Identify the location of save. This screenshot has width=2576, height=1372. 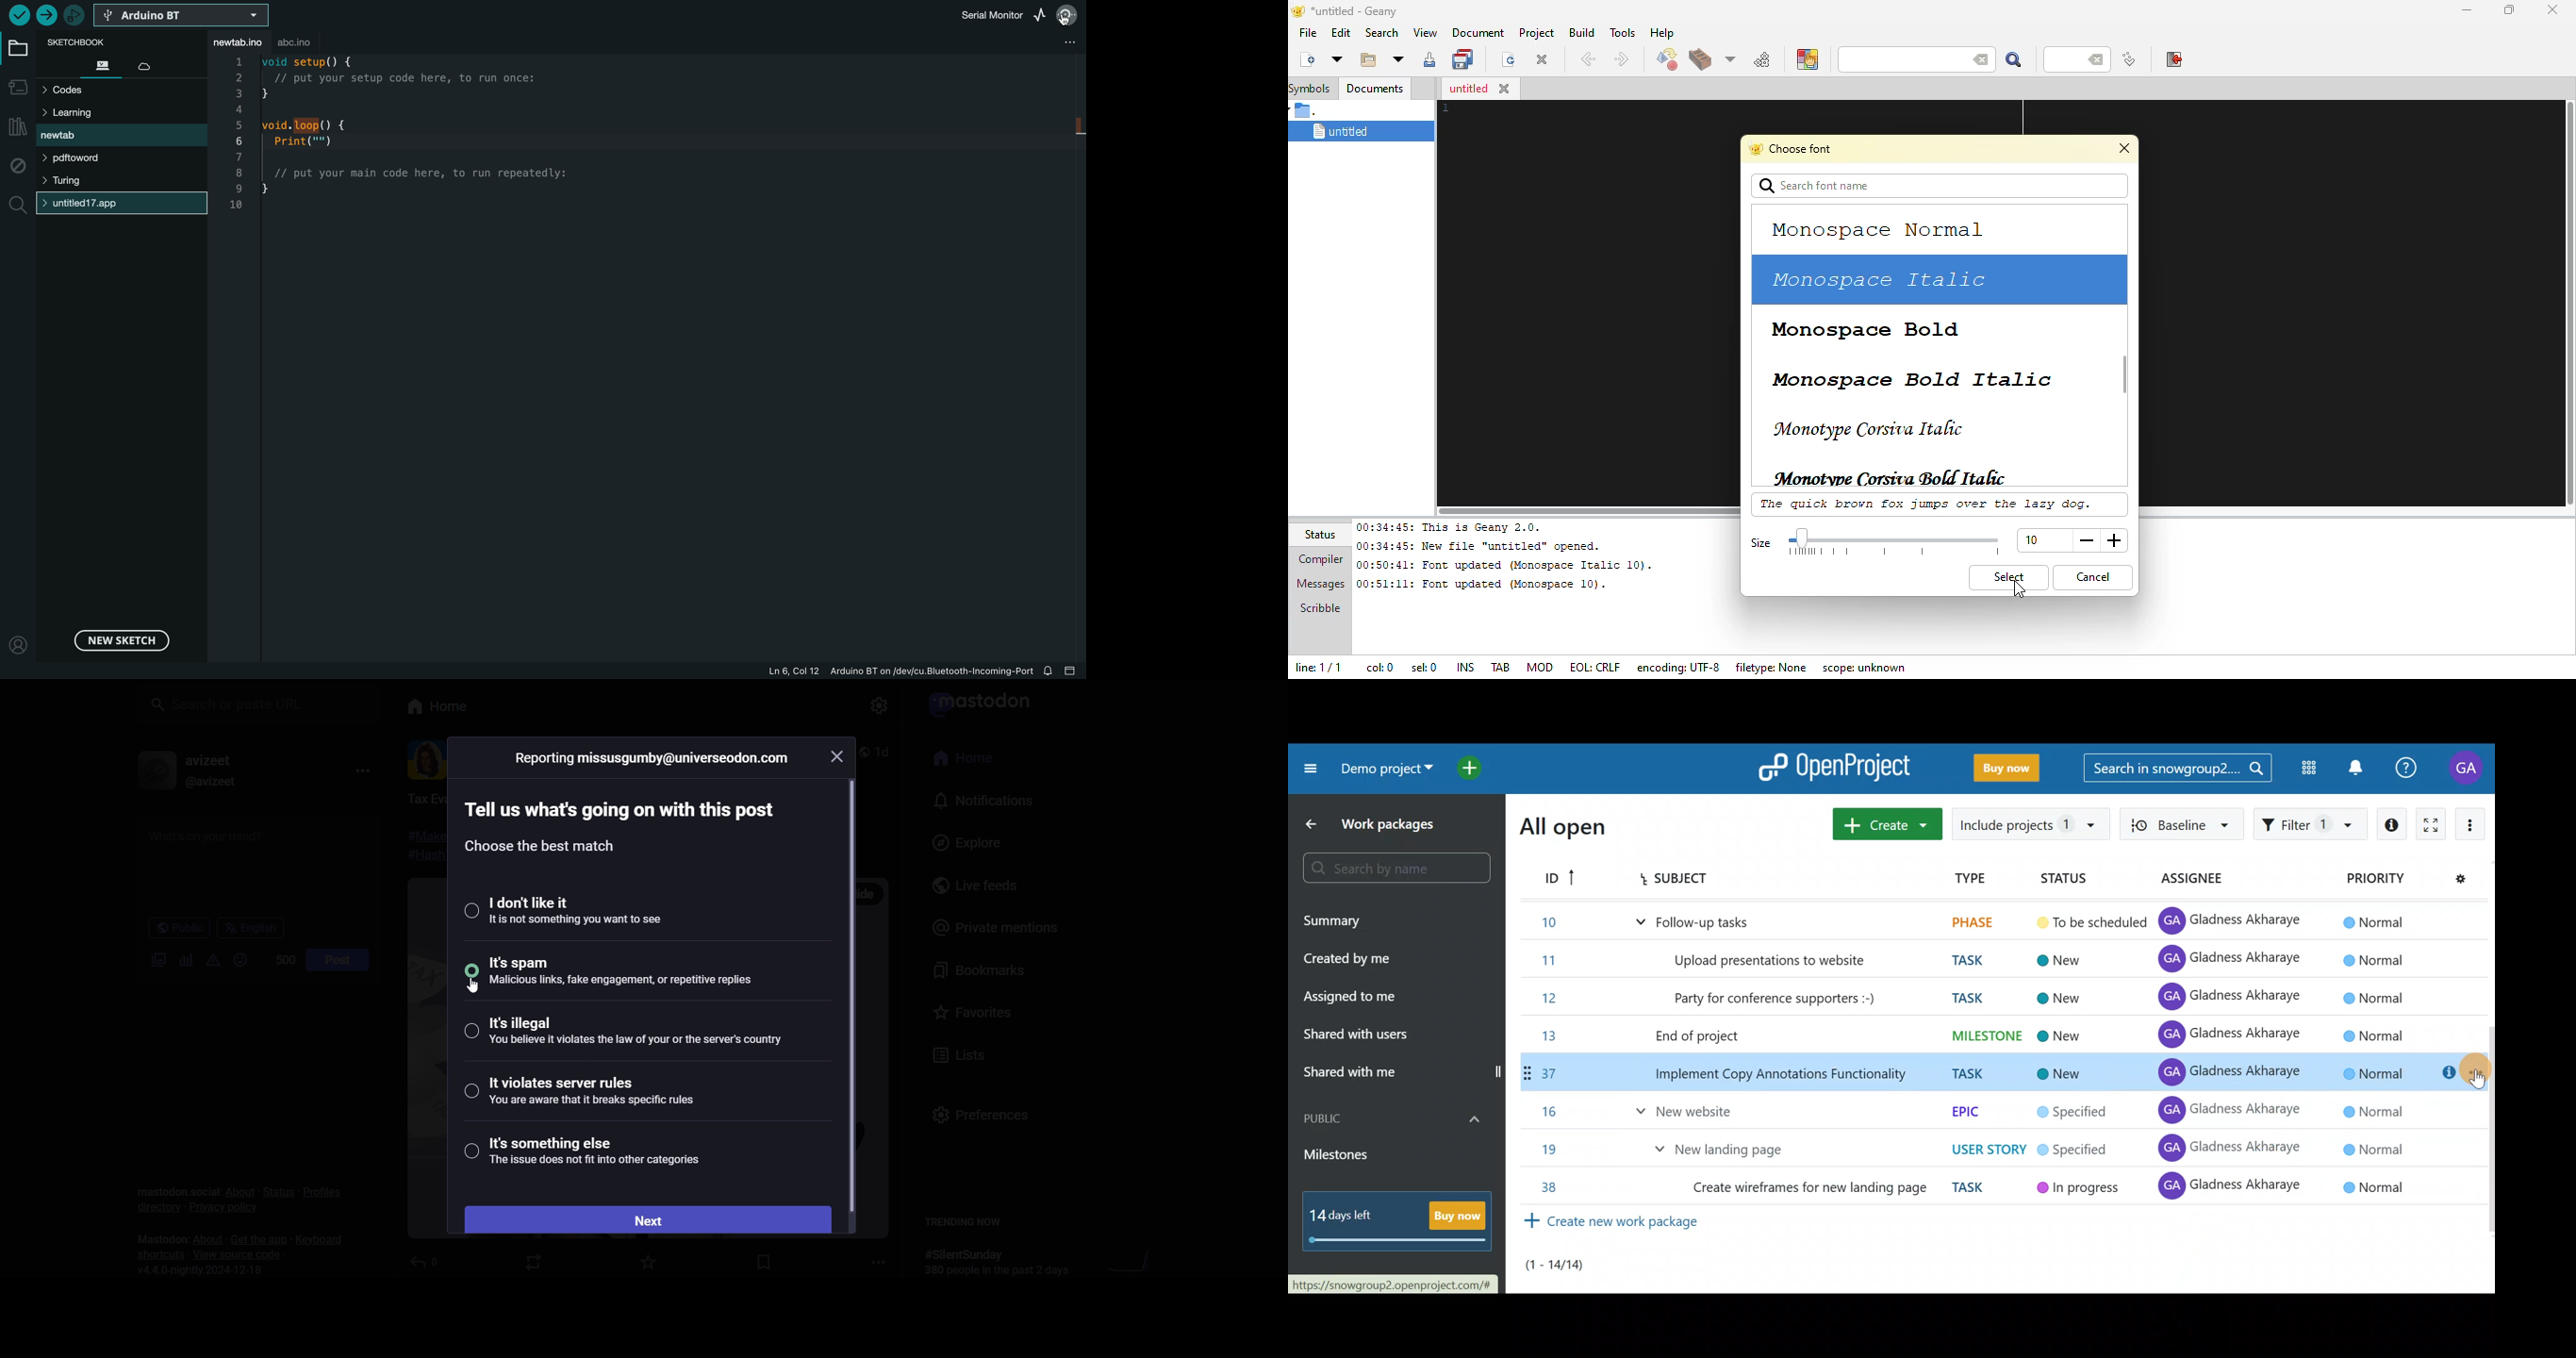
(1428, 61).